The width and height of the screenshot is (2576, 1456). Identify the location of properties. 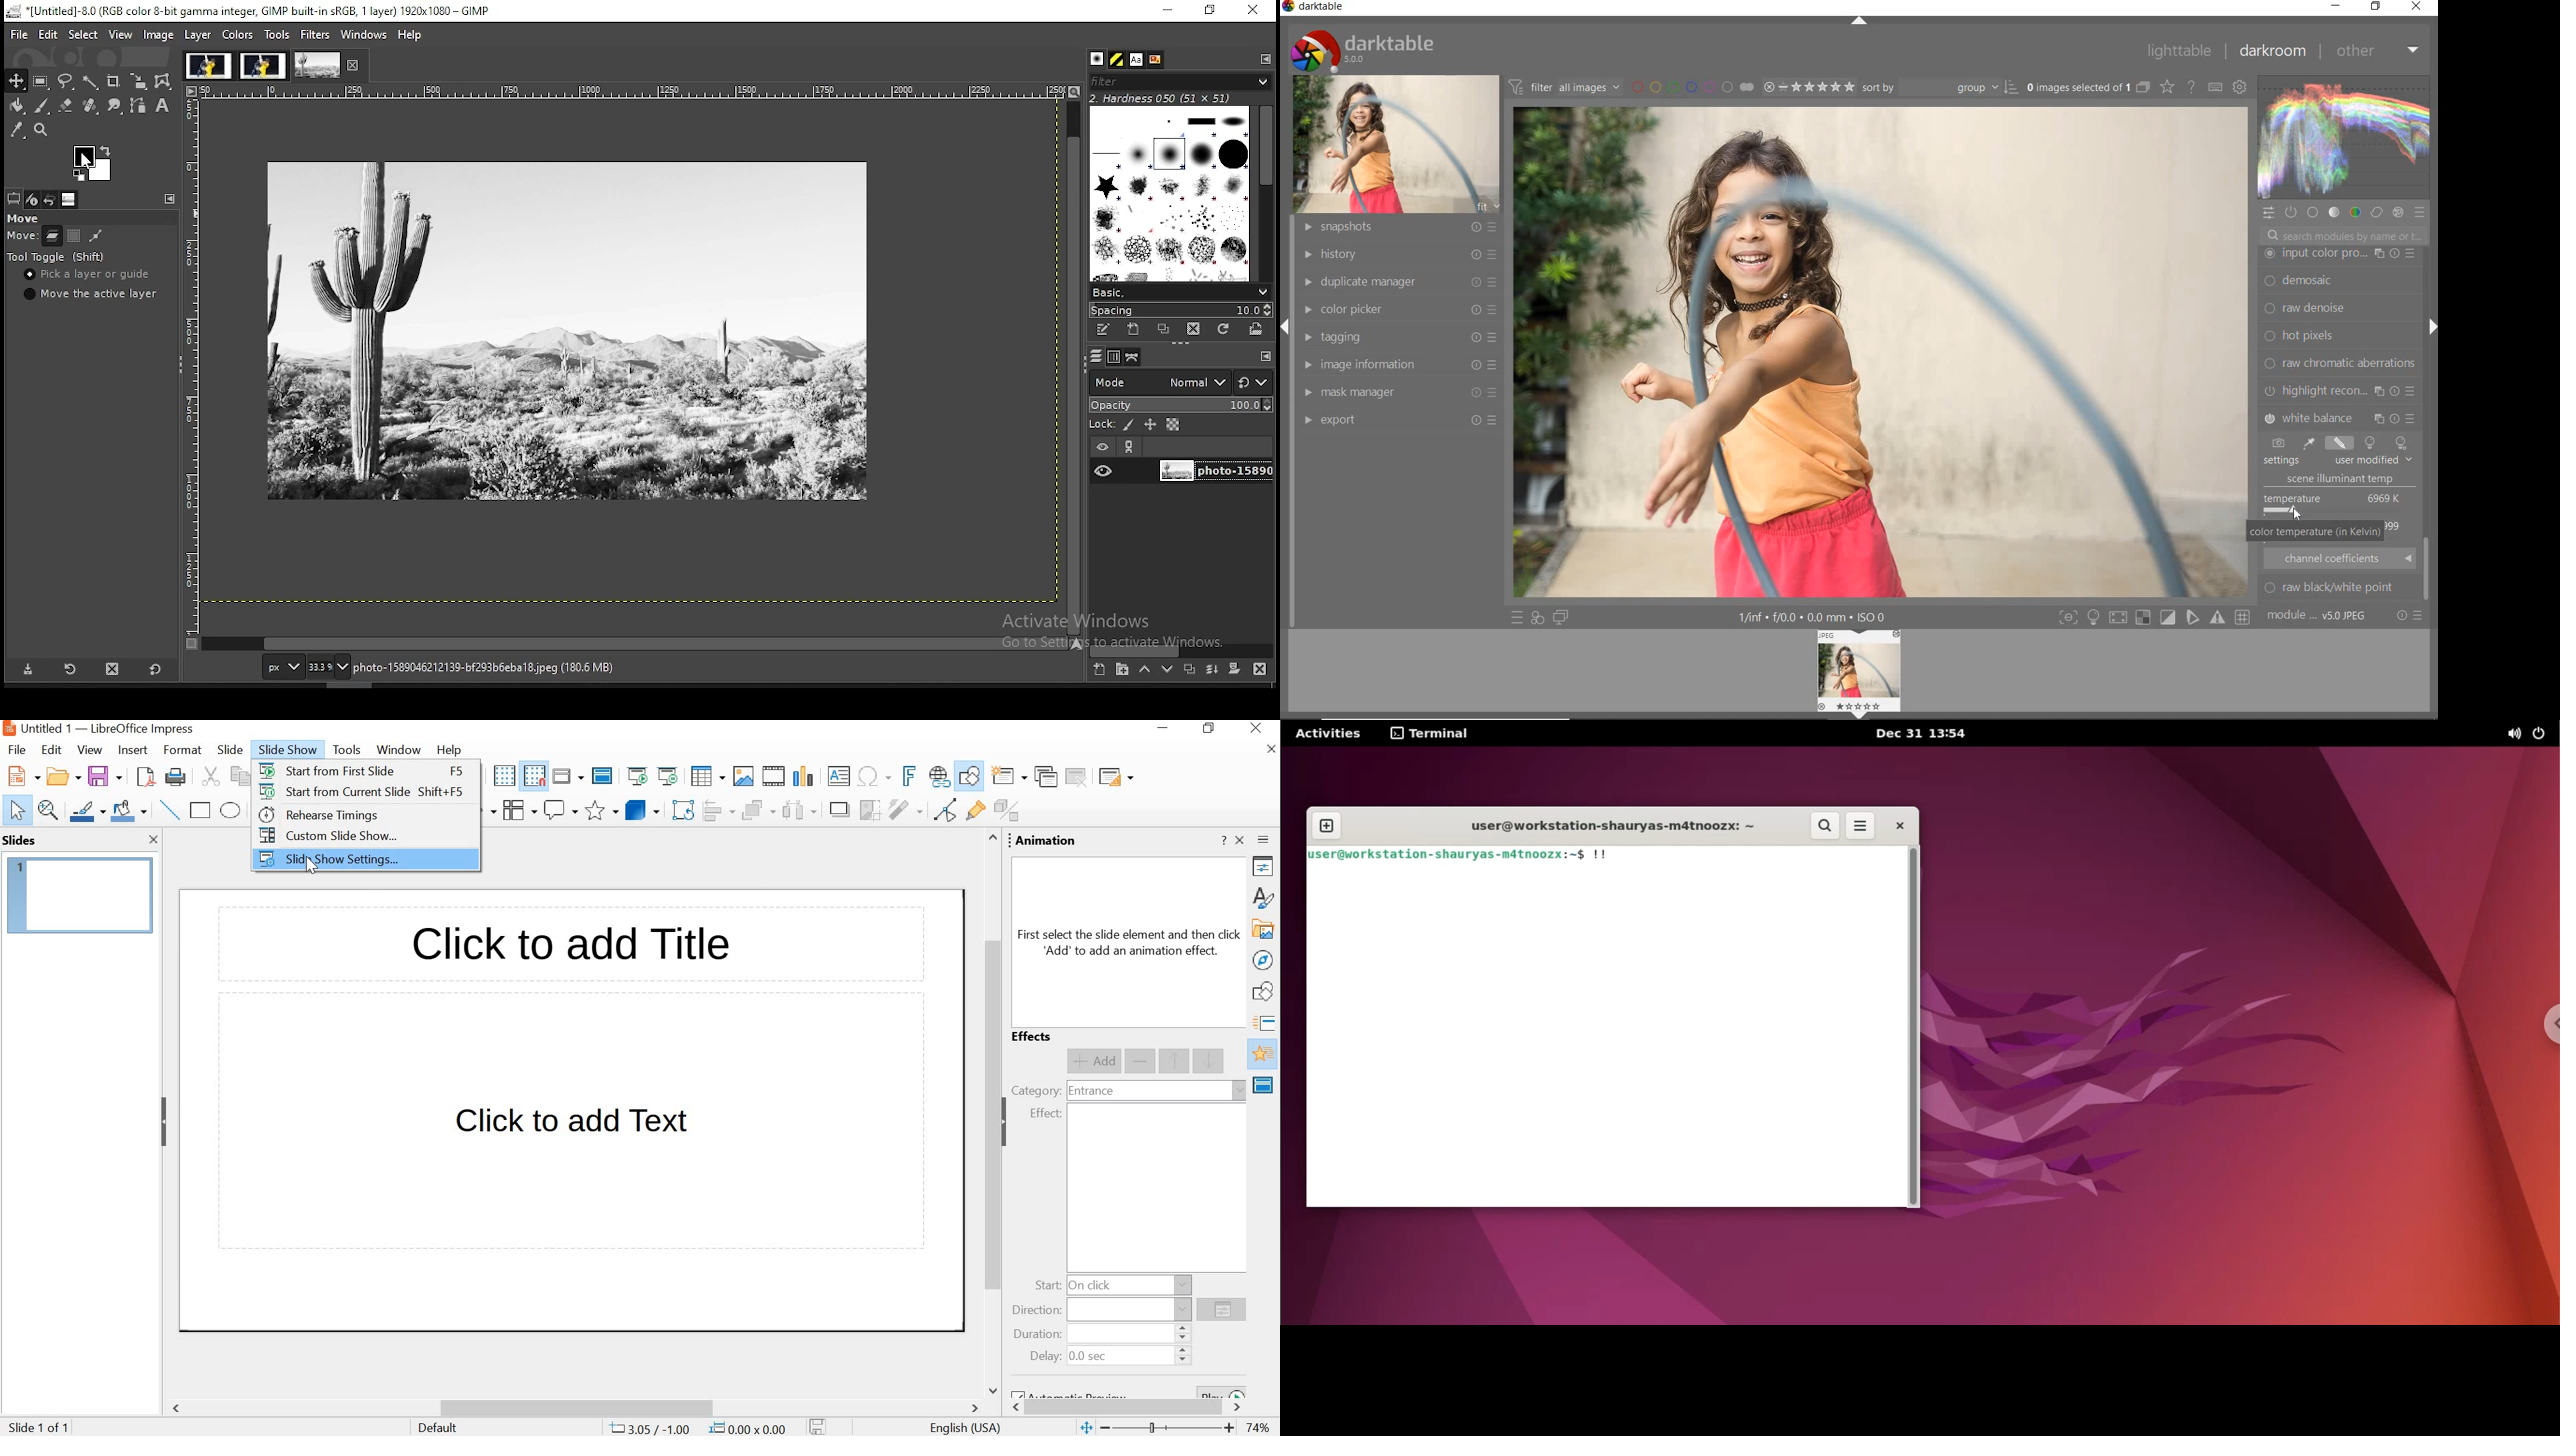
(1265, 869).